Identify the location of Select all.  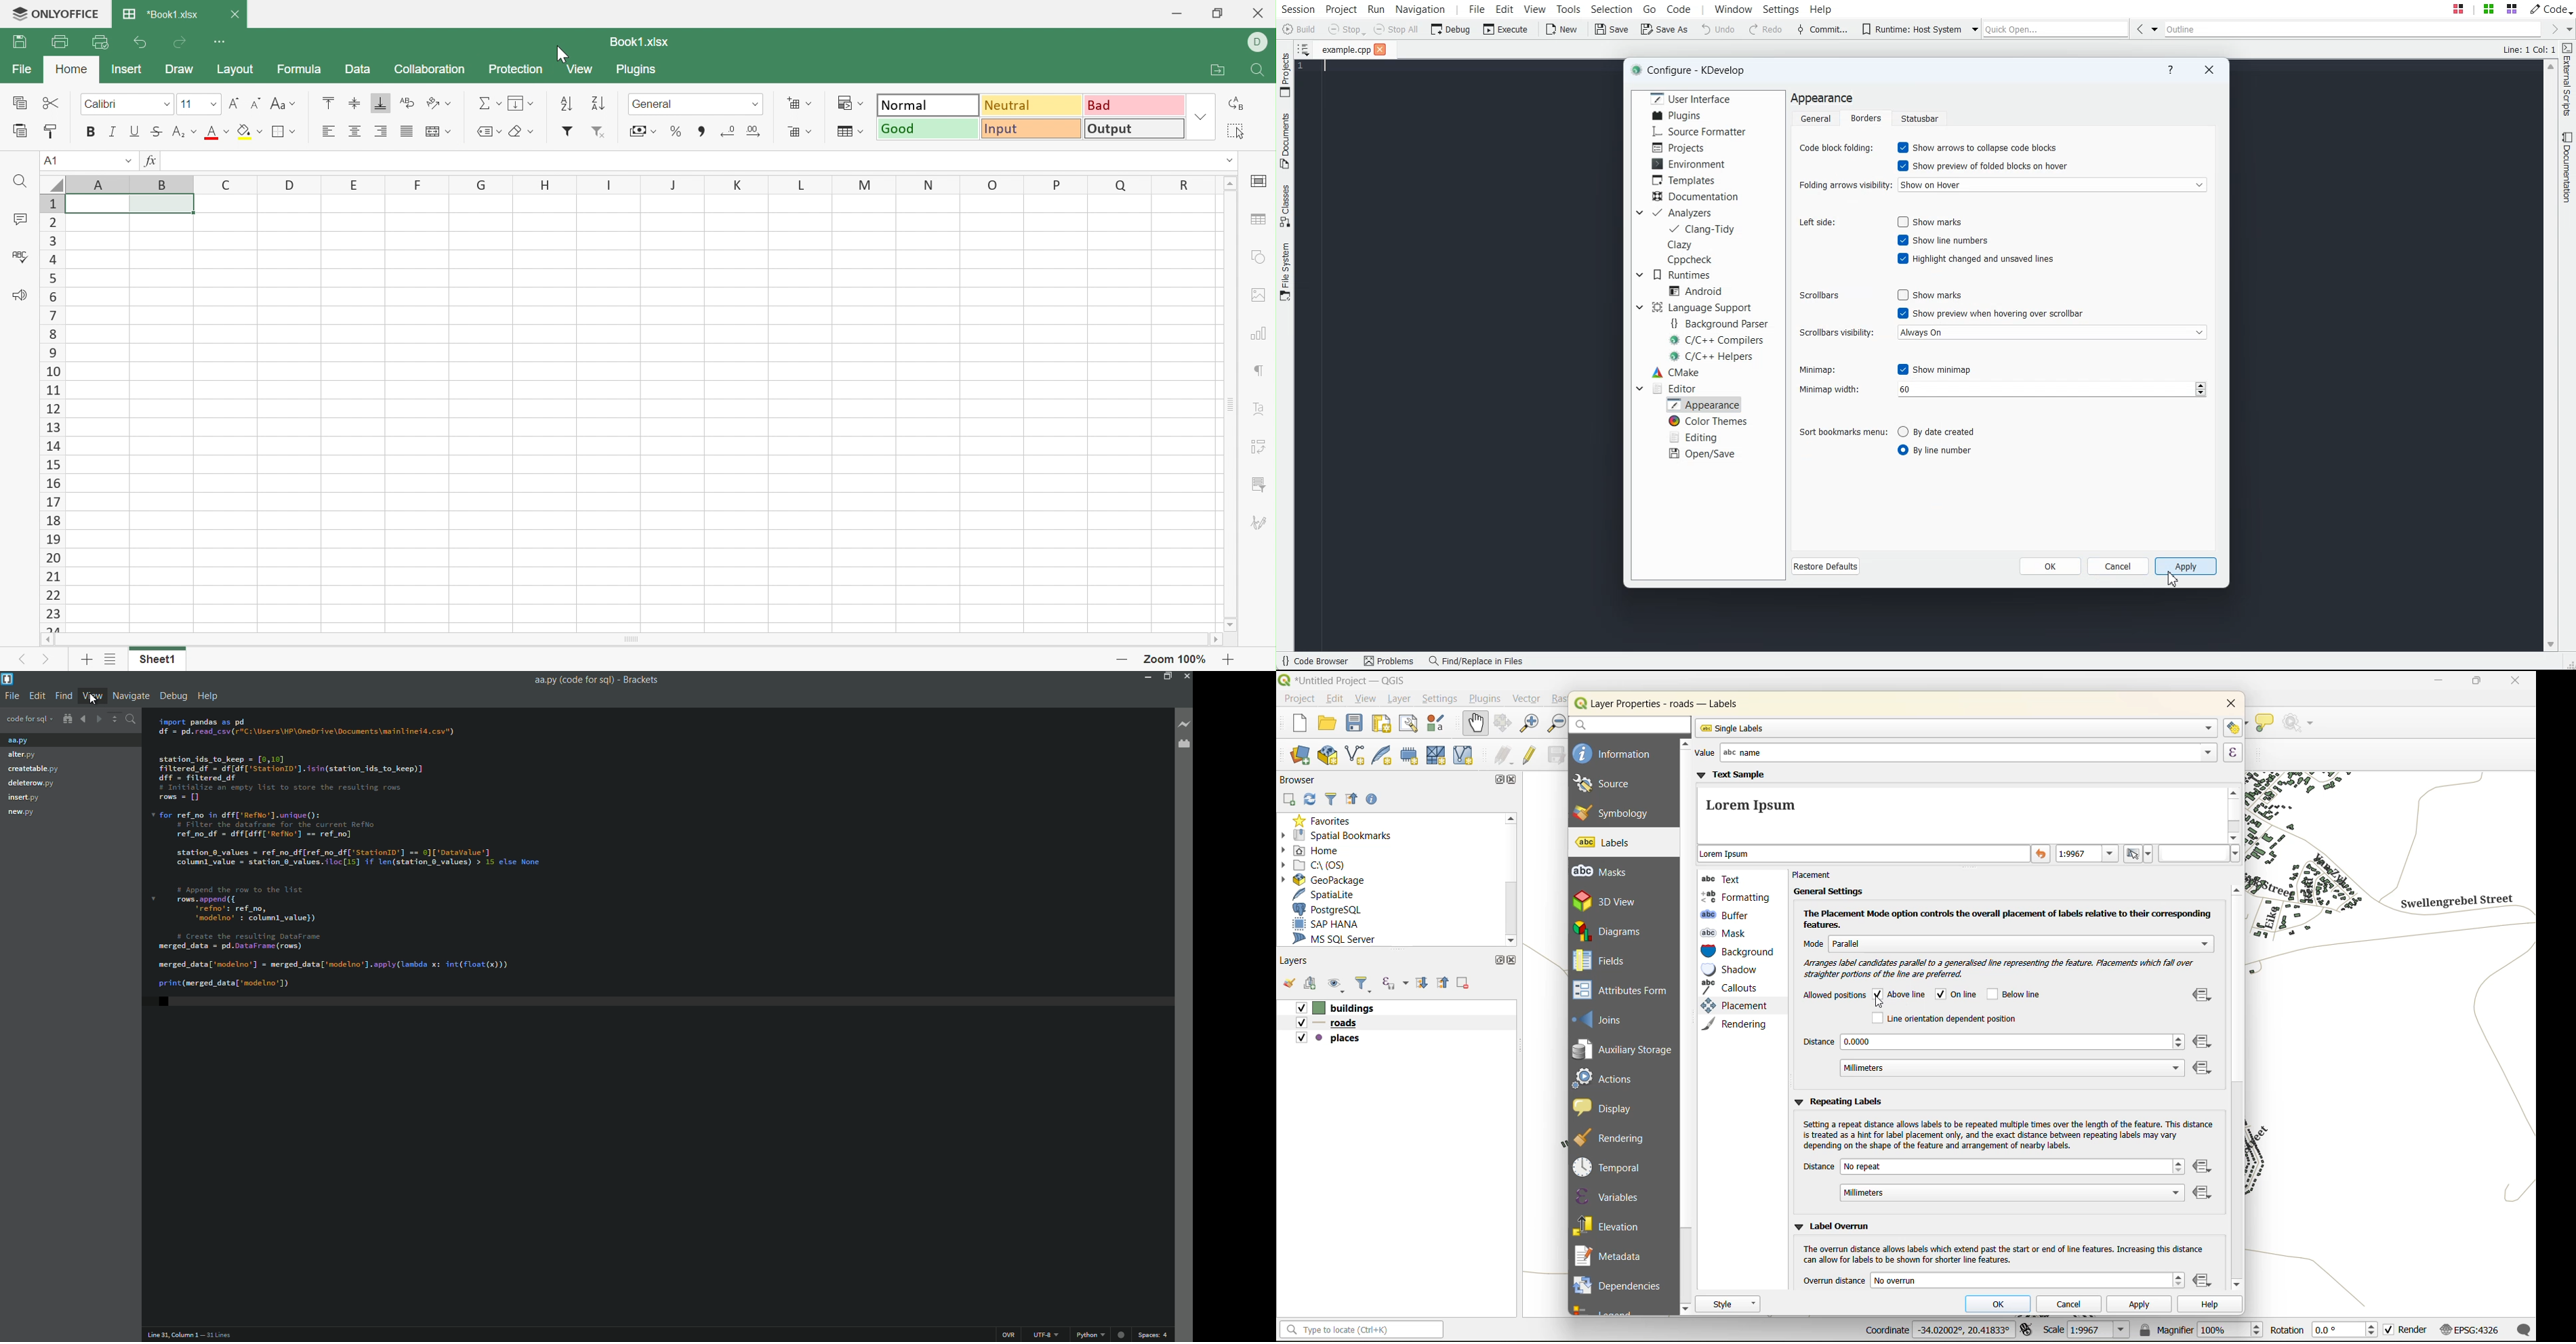
(1237, 131).